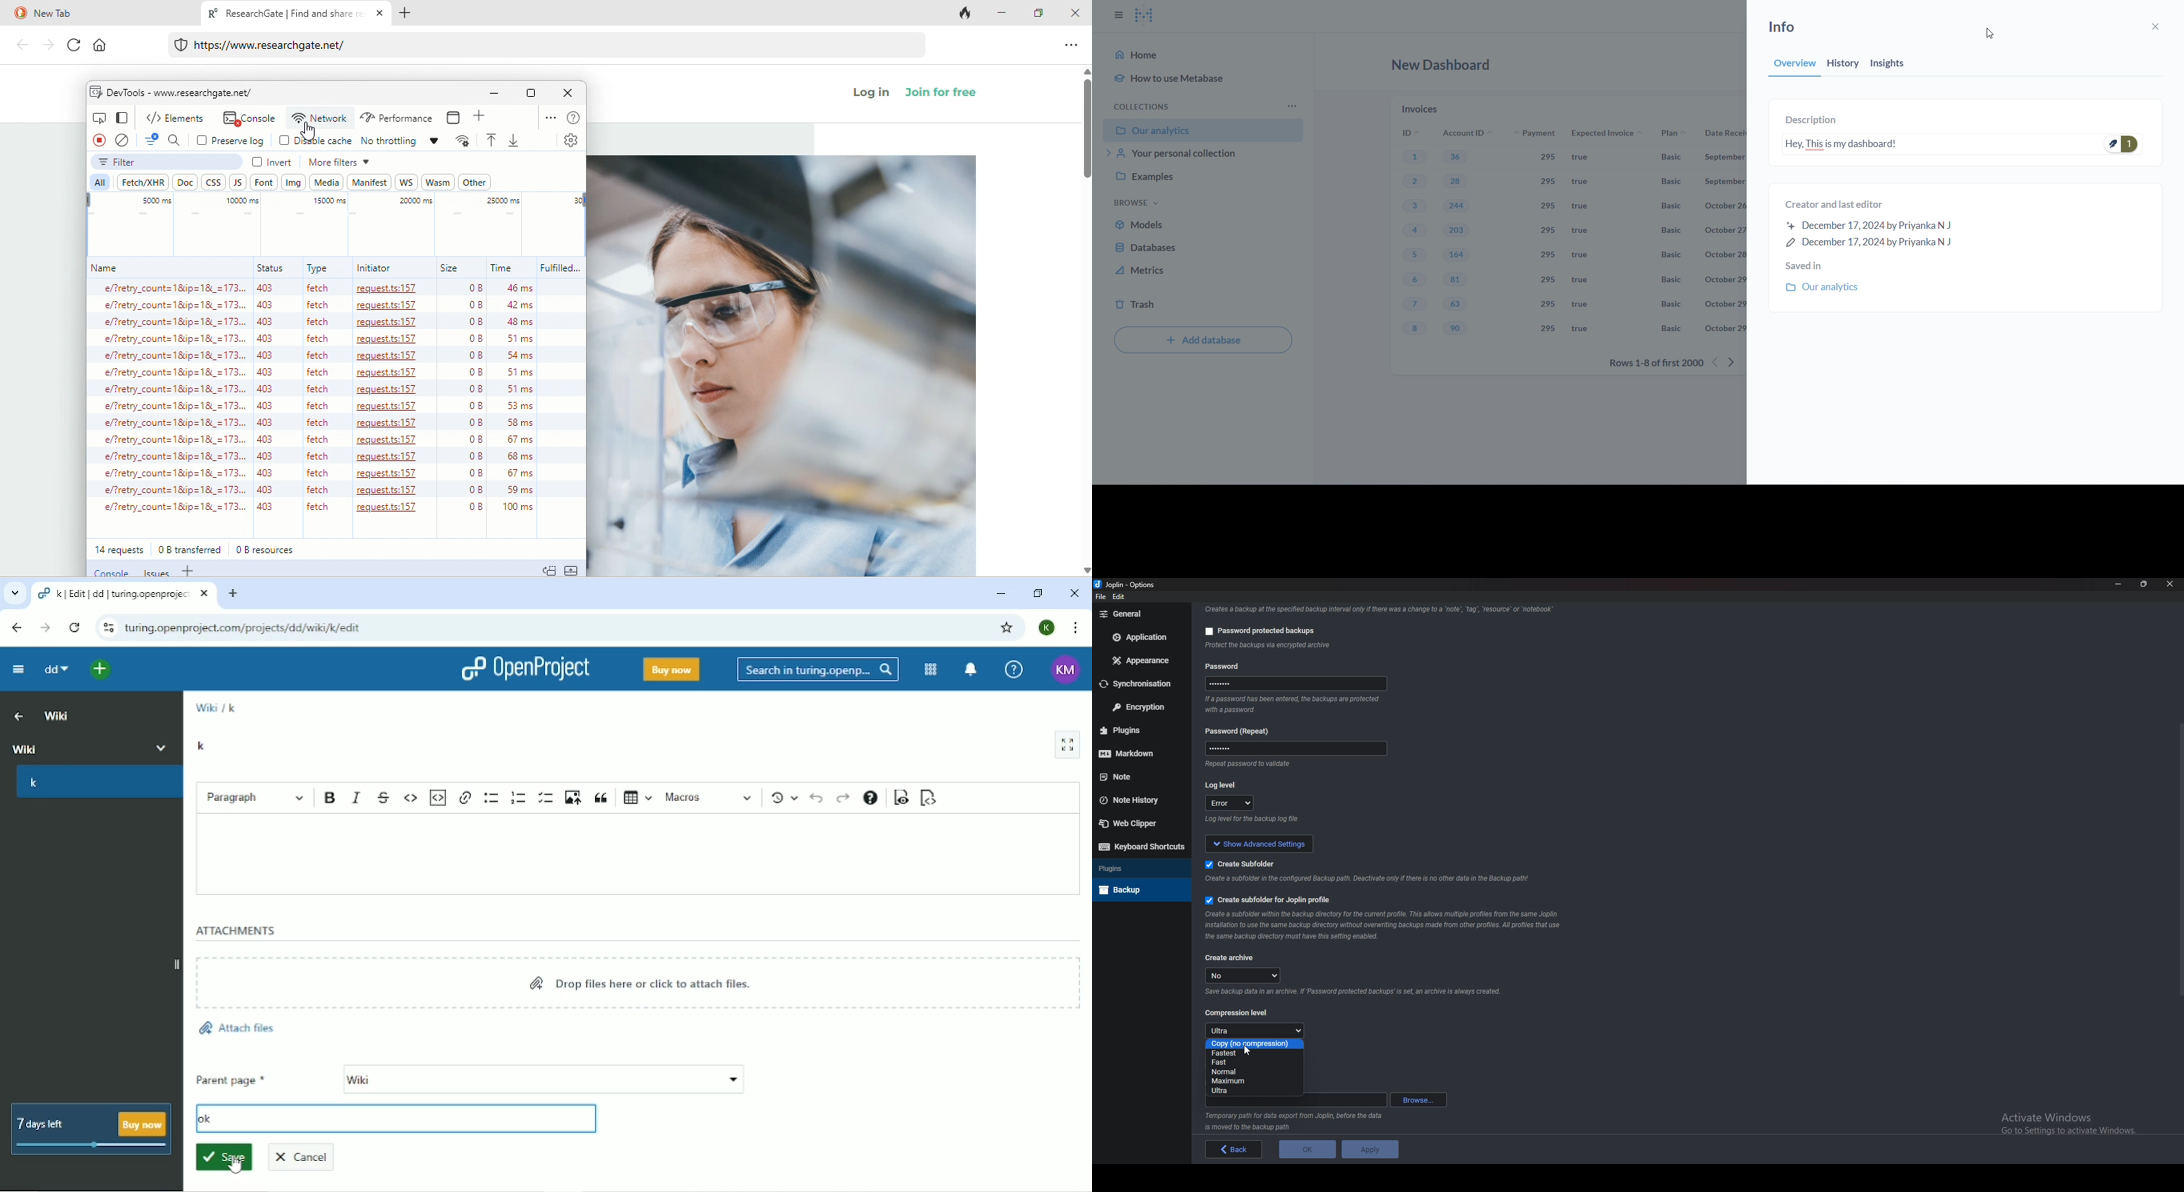  What do you see at coordinates (1295, 1123) in the screenshot?
I see `Info` at bounding box center [1295, 1123].